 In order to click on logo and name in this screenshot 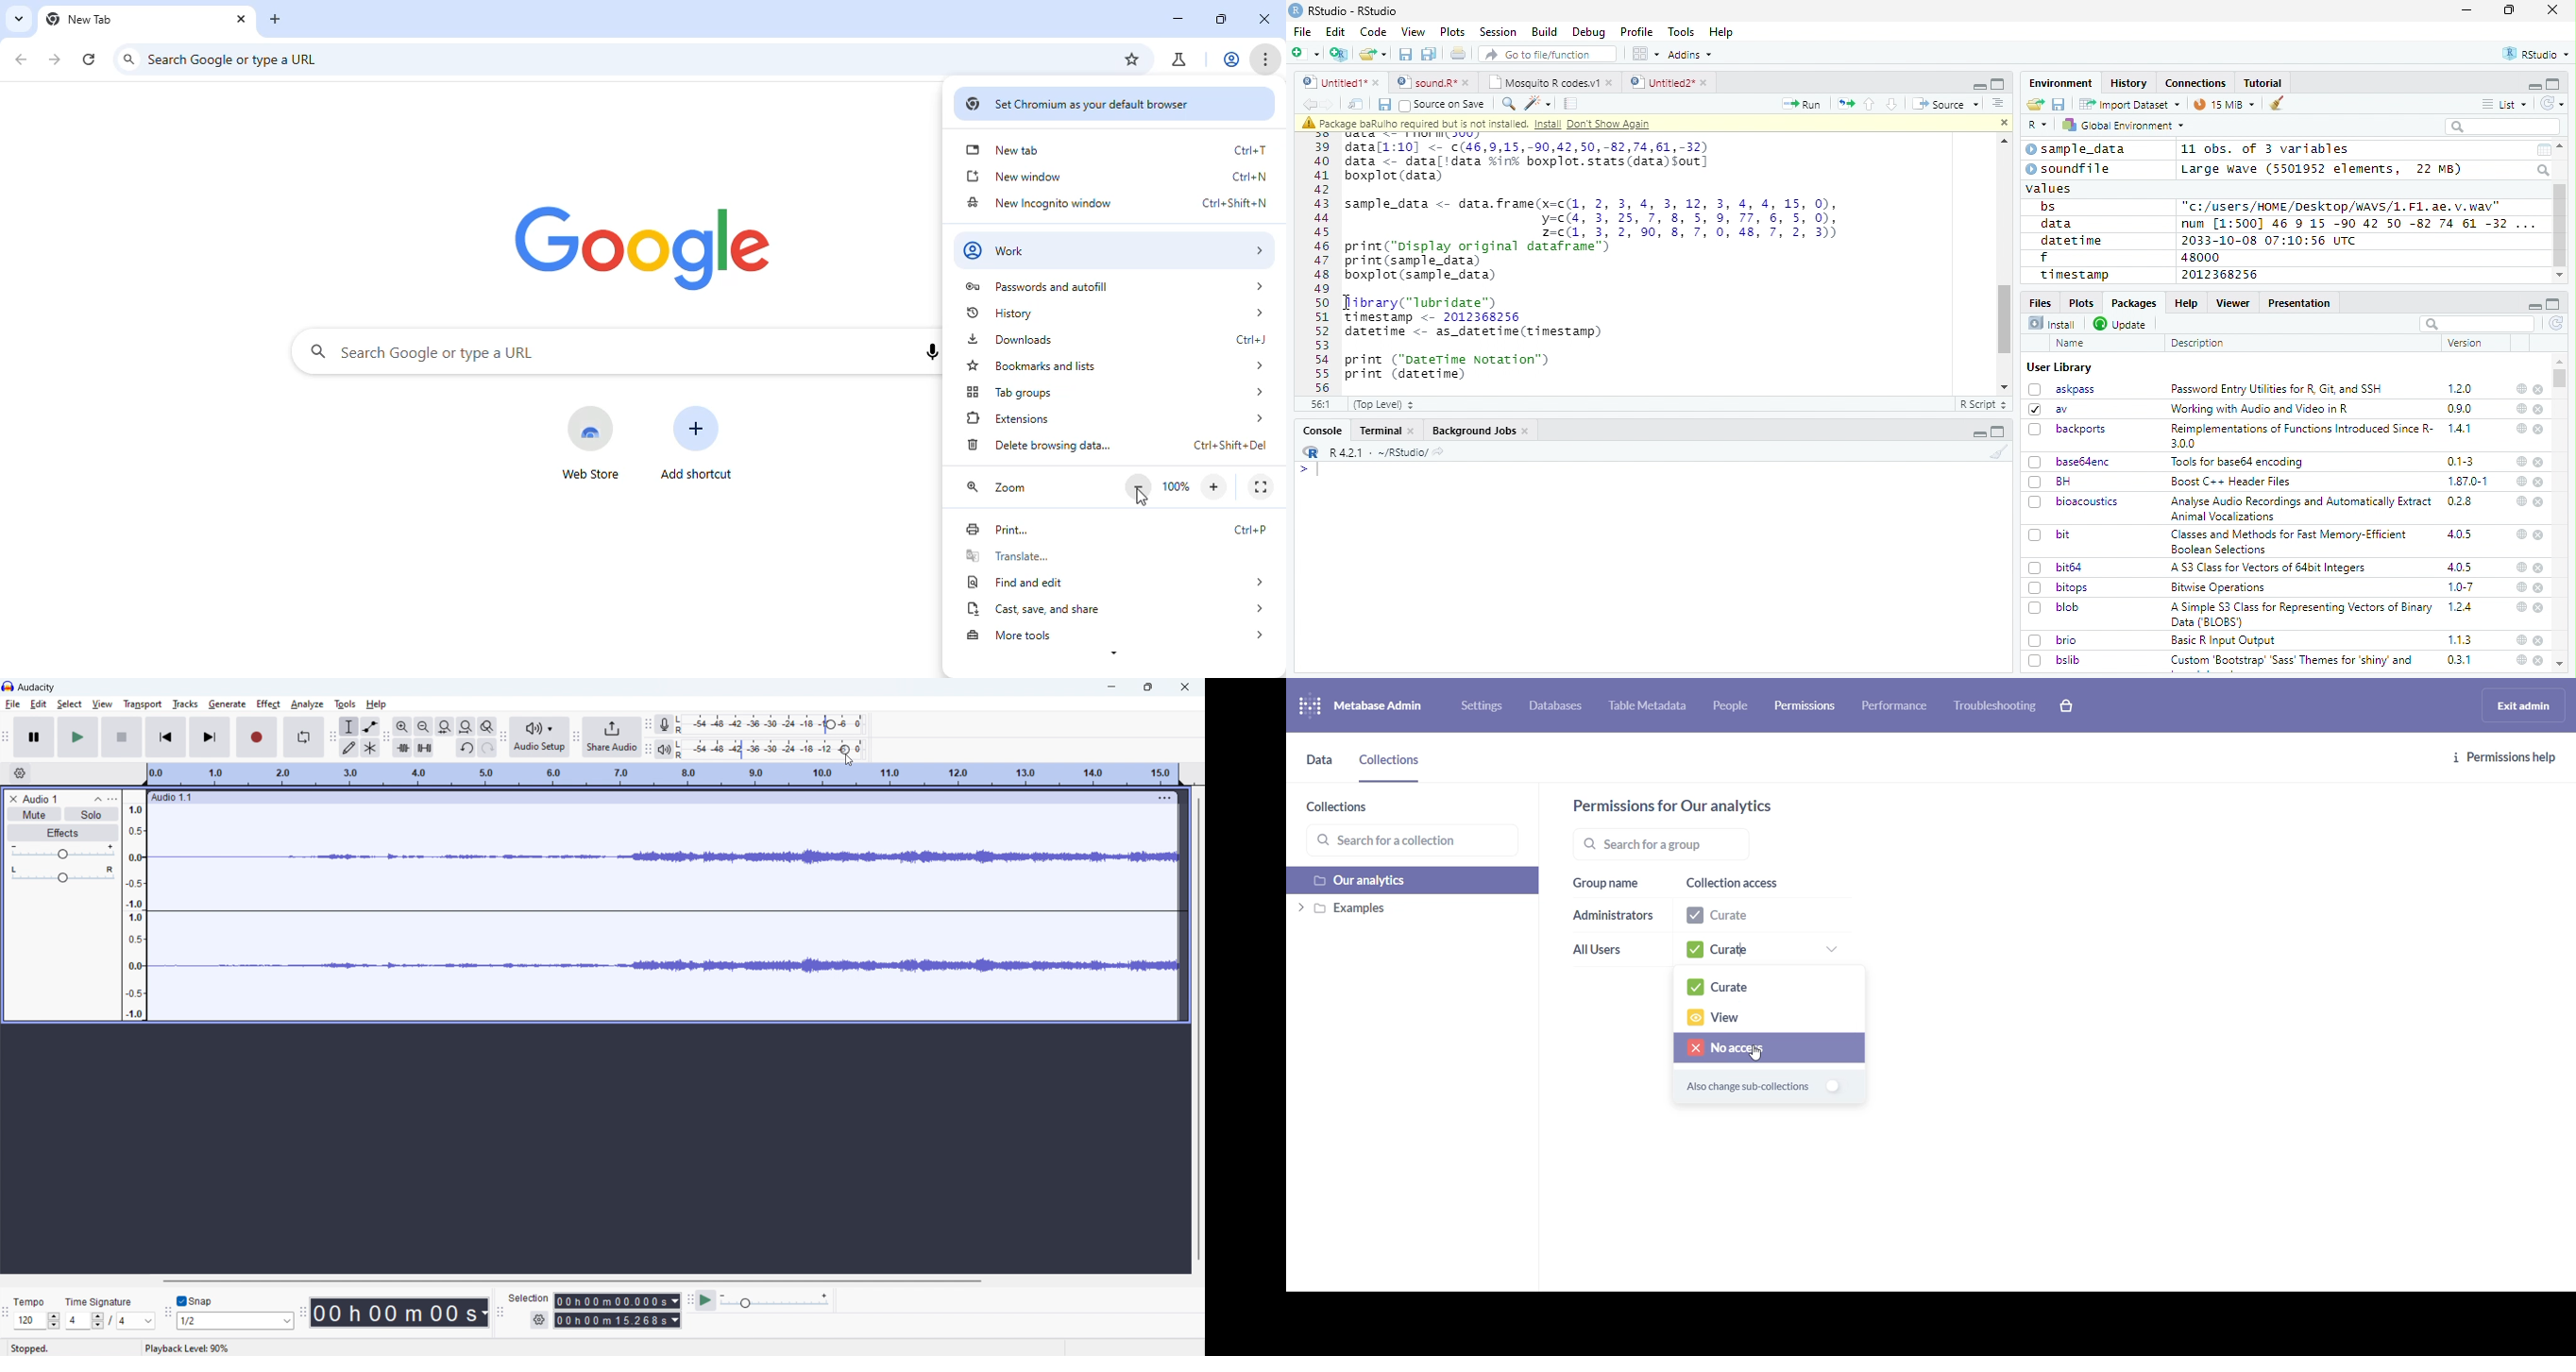, I will do `click(1372, 706)`.